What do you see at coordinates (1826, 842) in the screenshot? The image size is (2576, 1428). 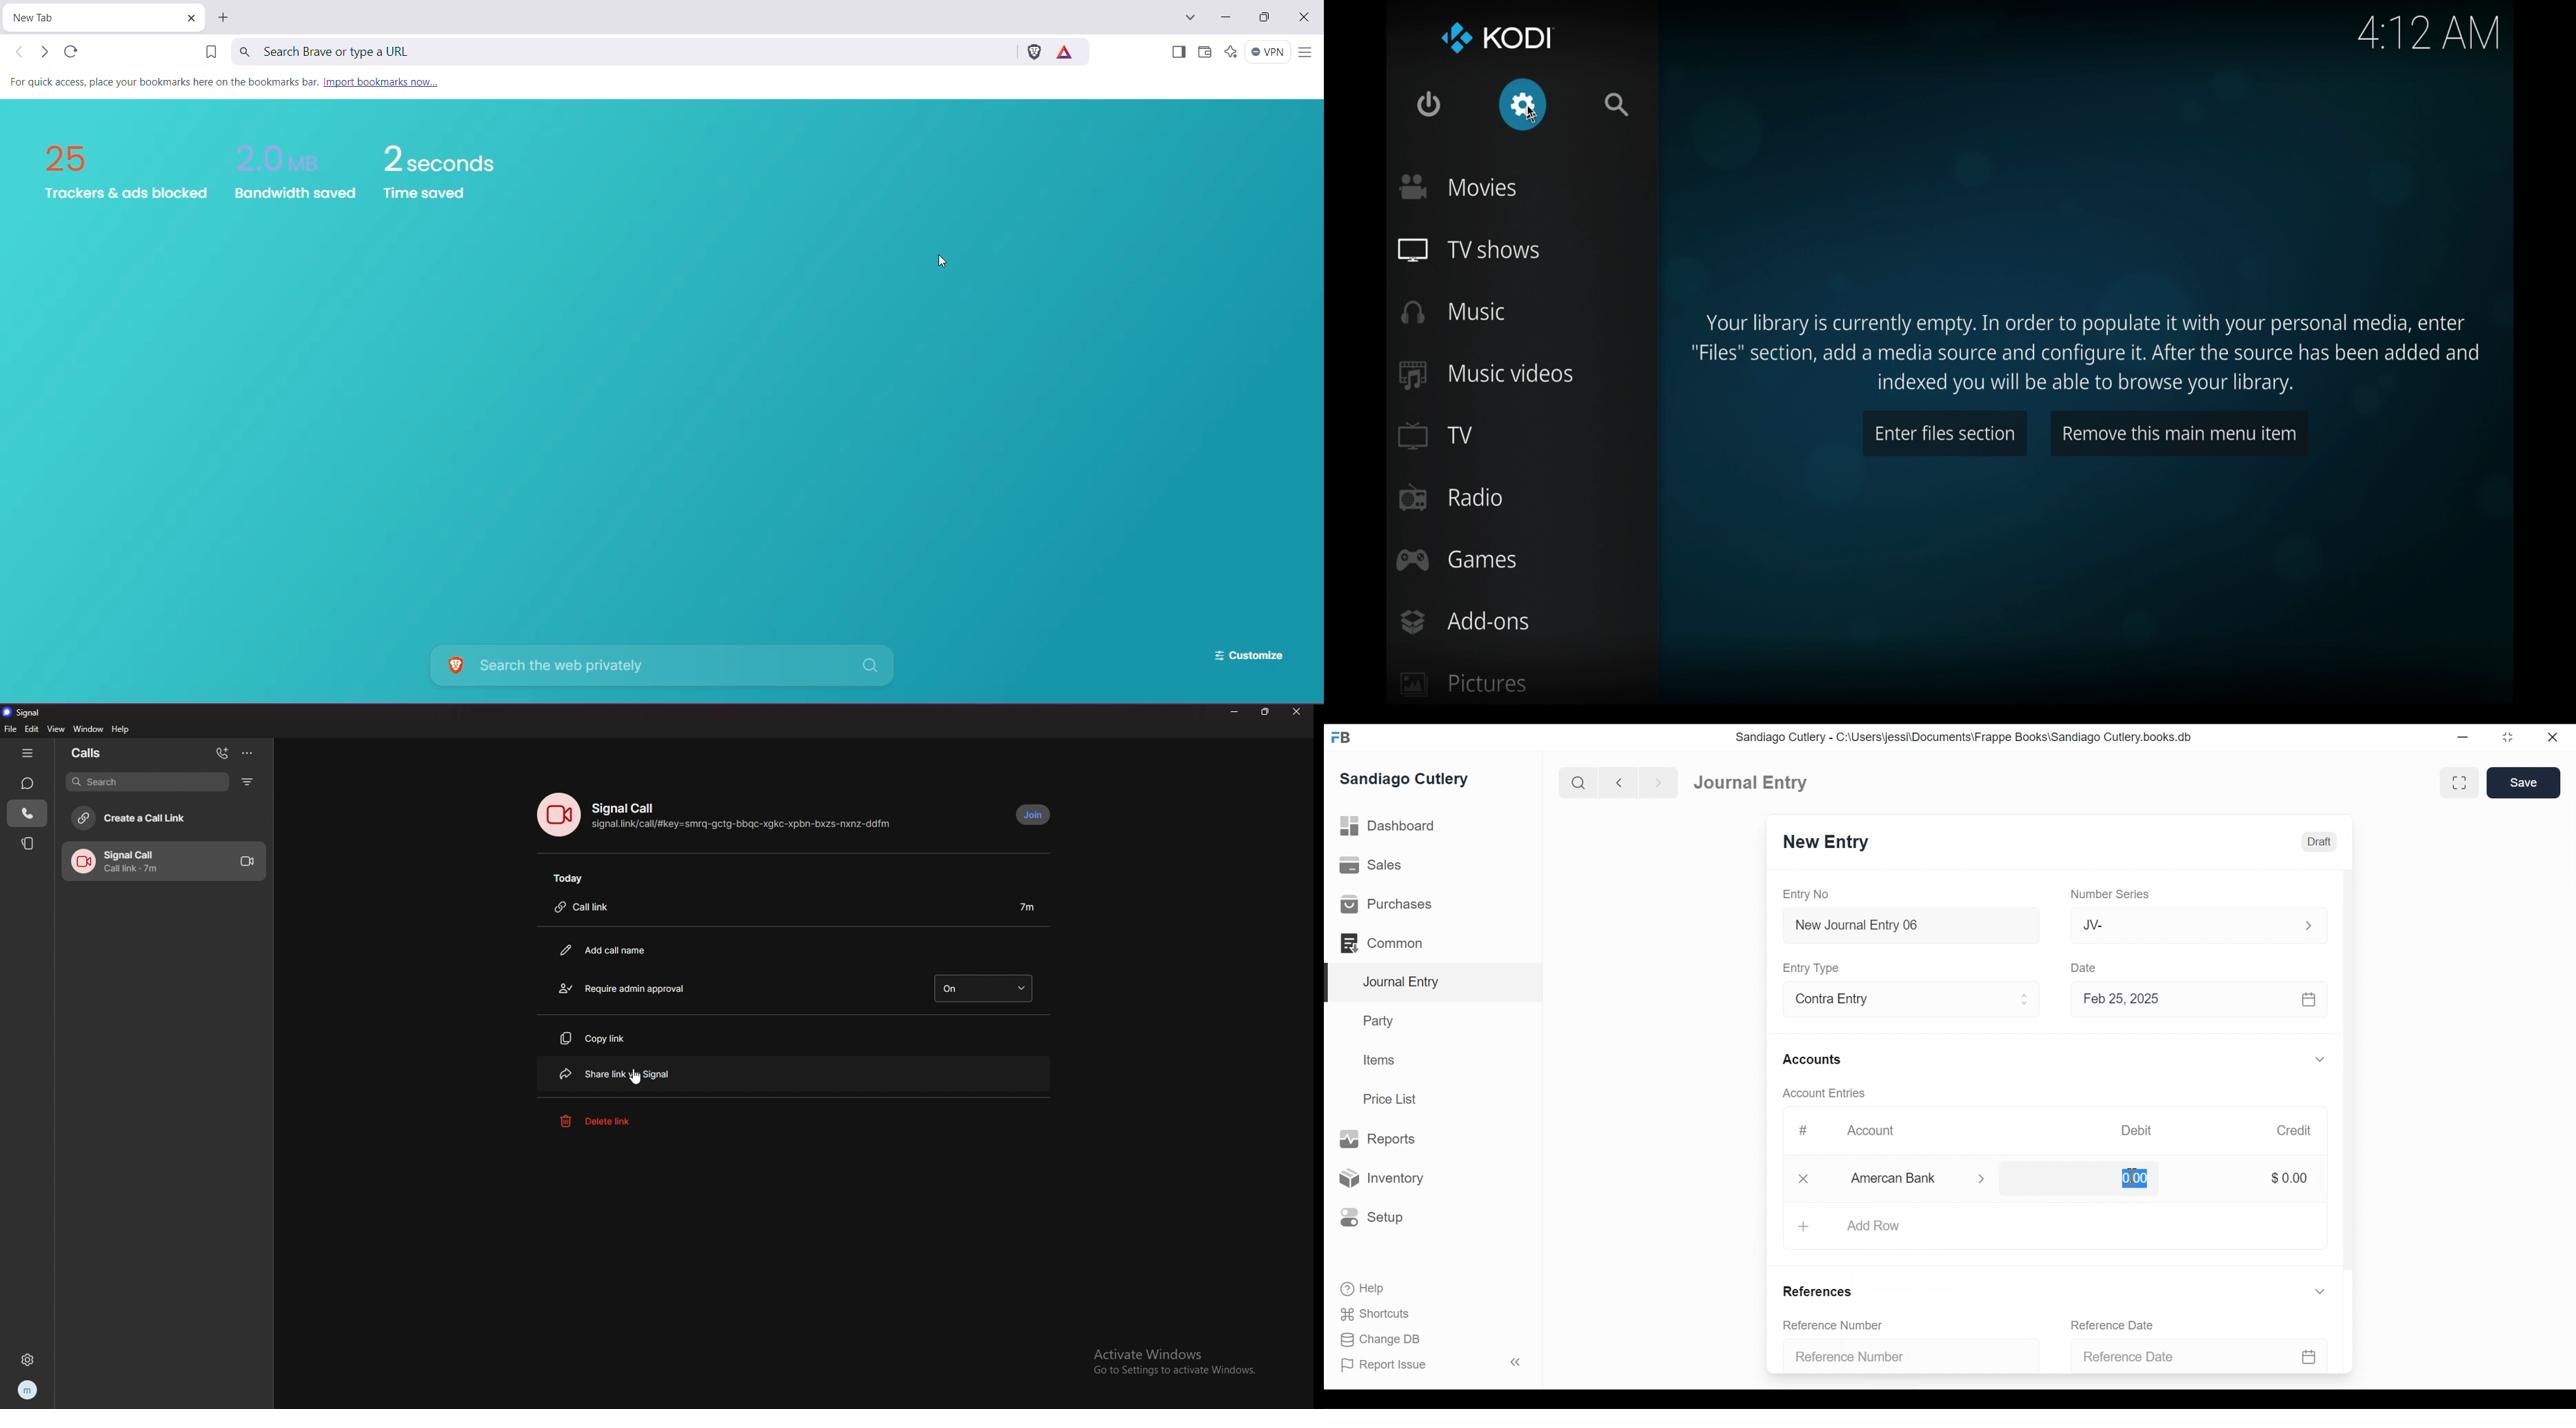 I see `New Entry` at bounding box center [1826, 842].